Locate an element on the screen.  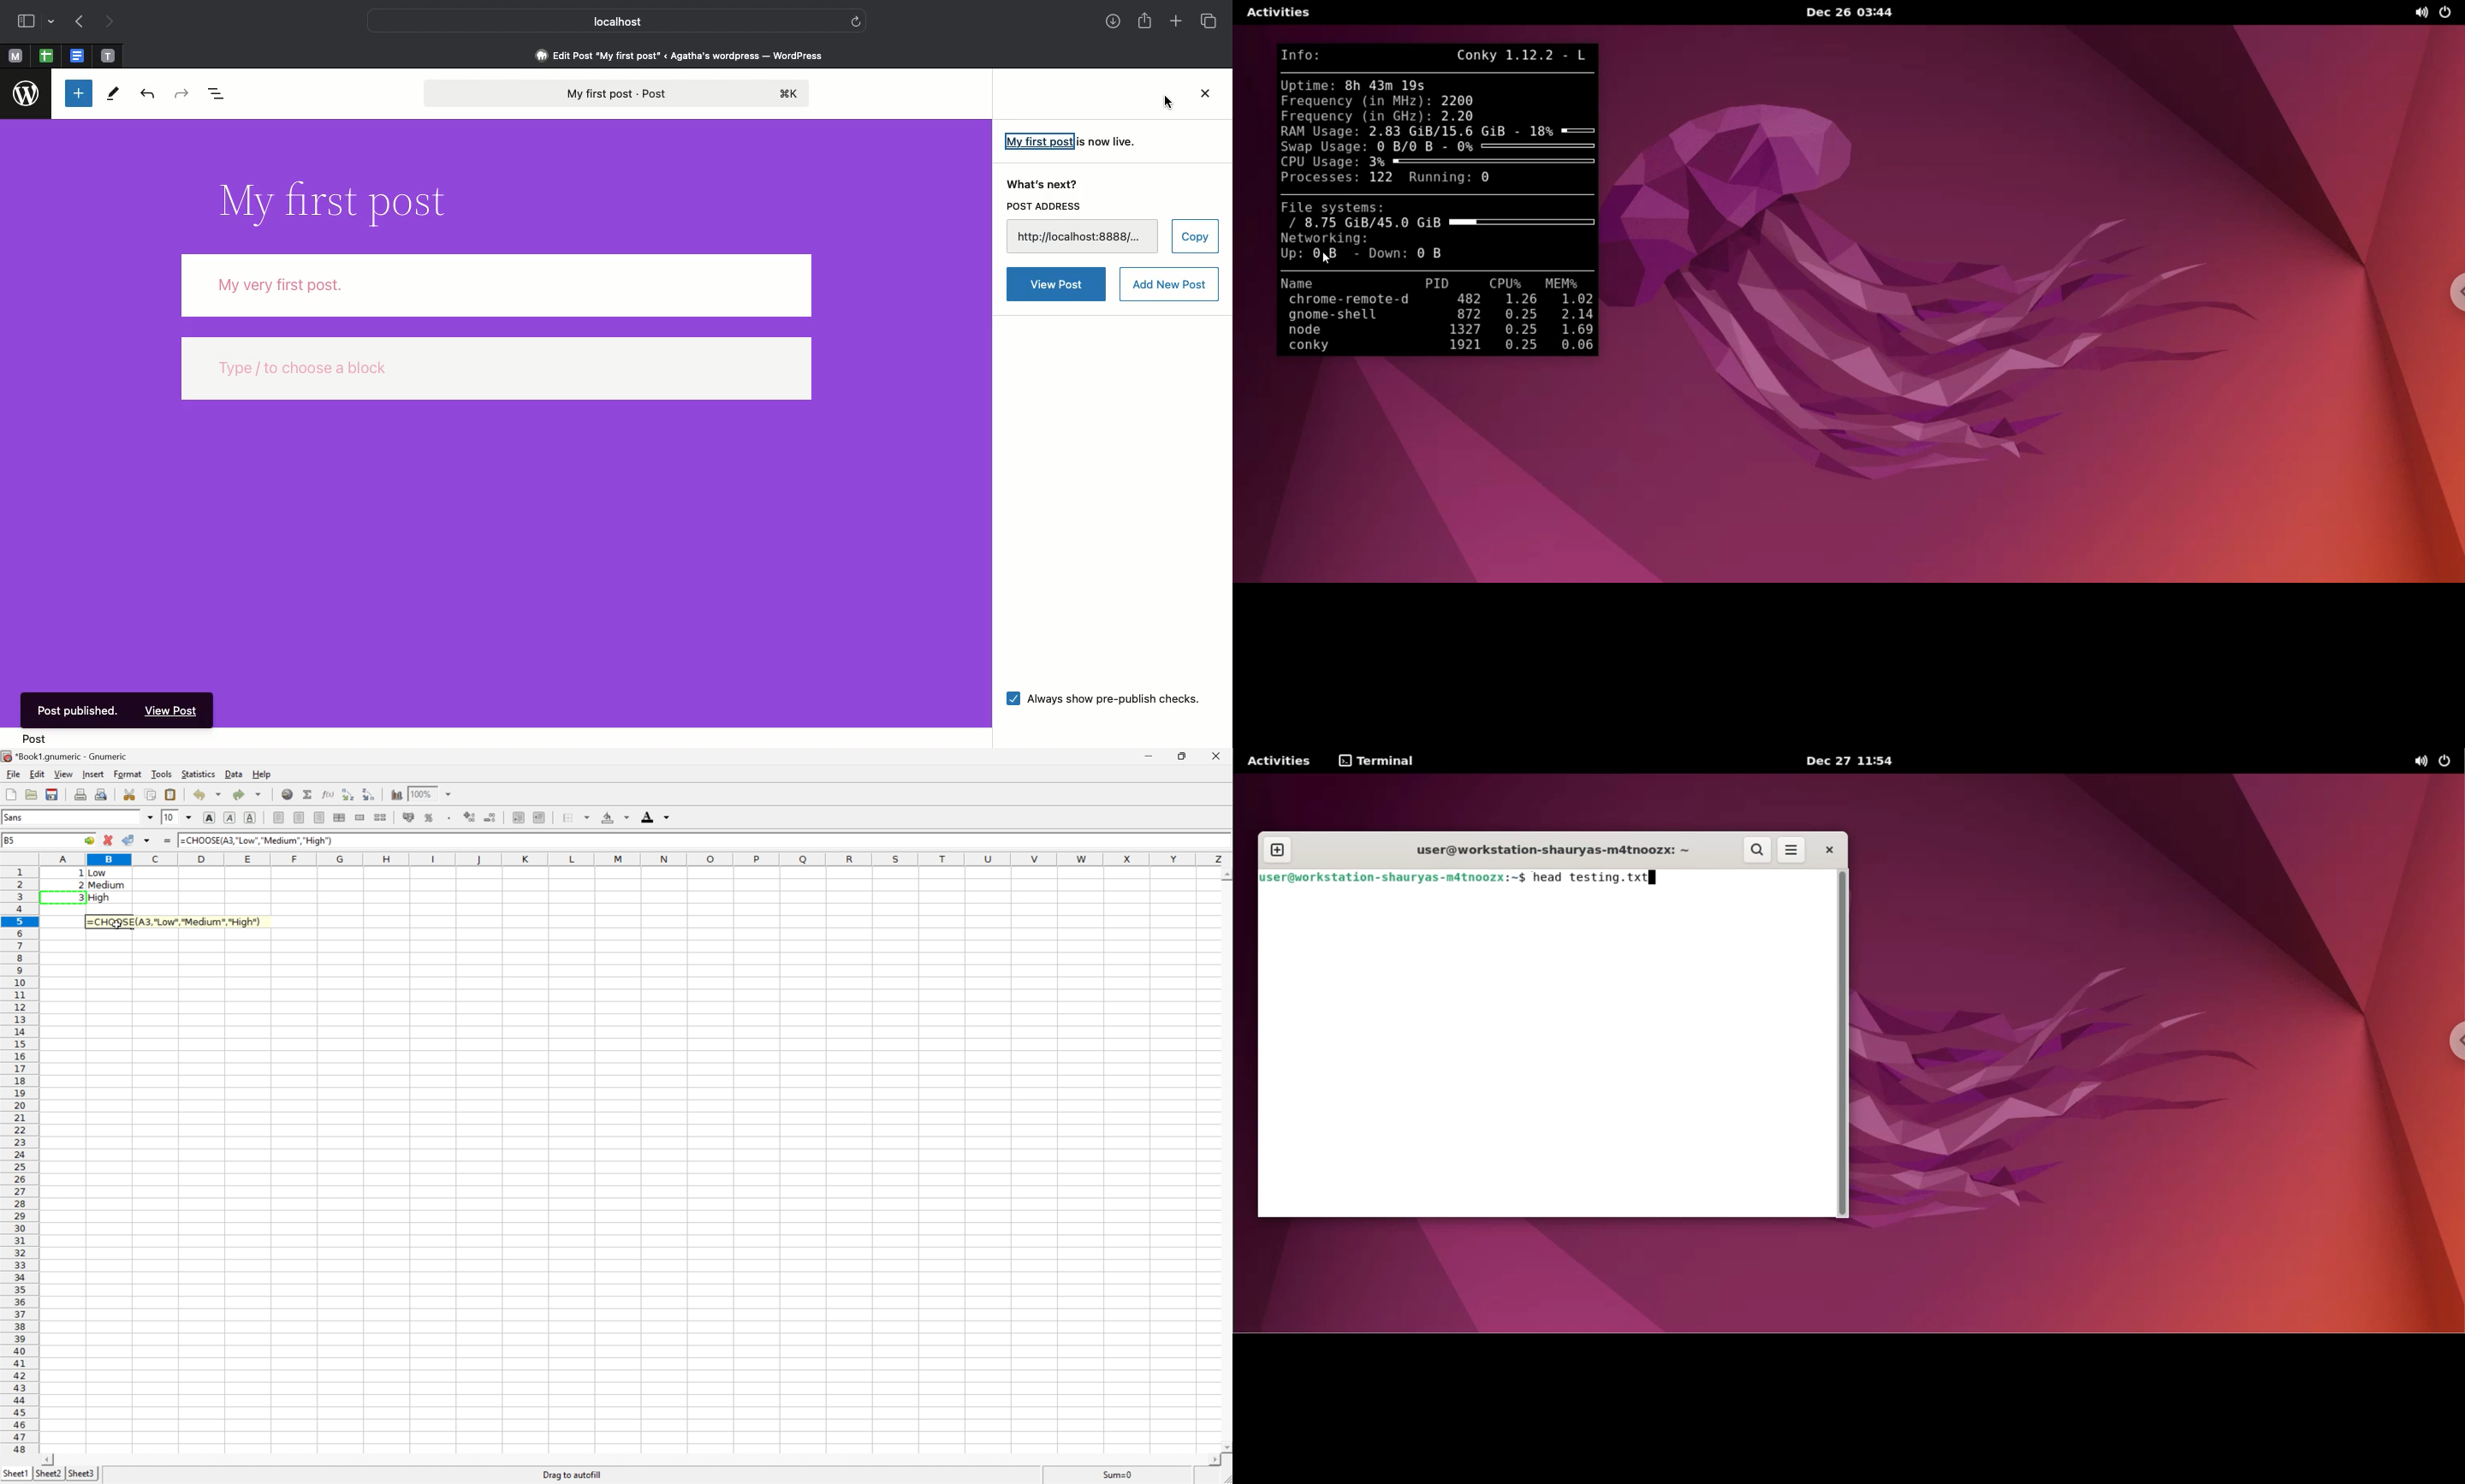
Statistics is located at coordinates (199, 773).